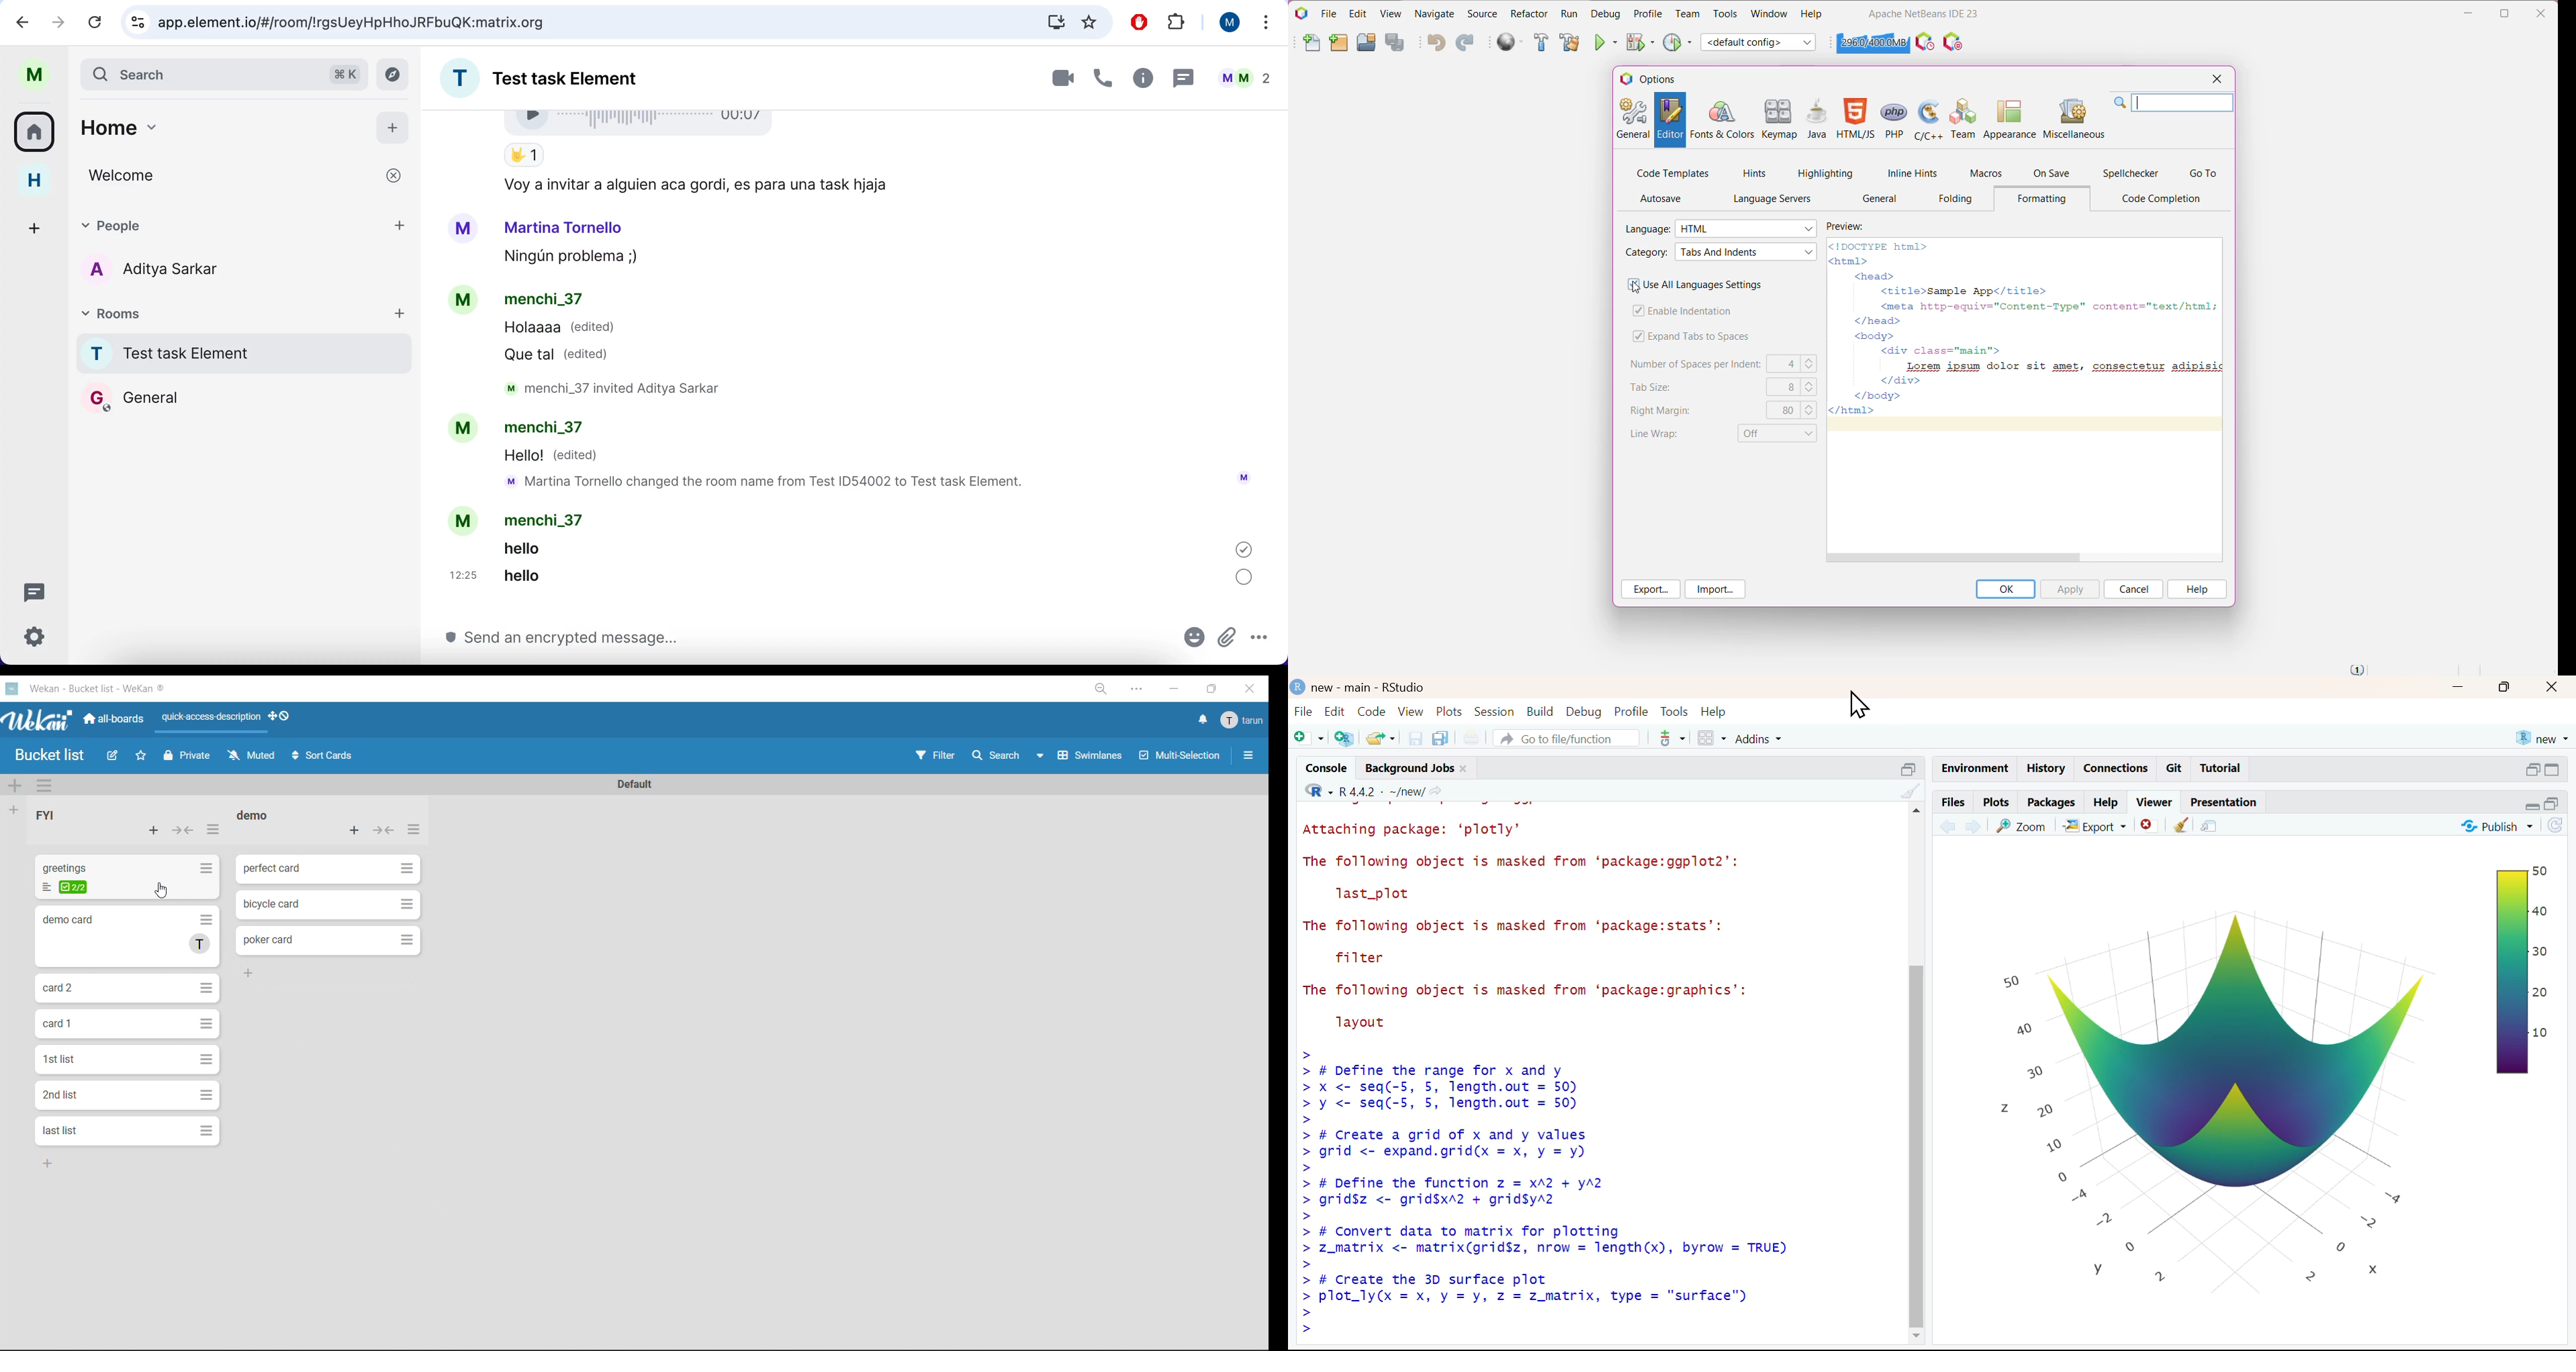 This screenshot has width=2576, height=1372. I want to click on 3D plot, so click(2257, 1094).